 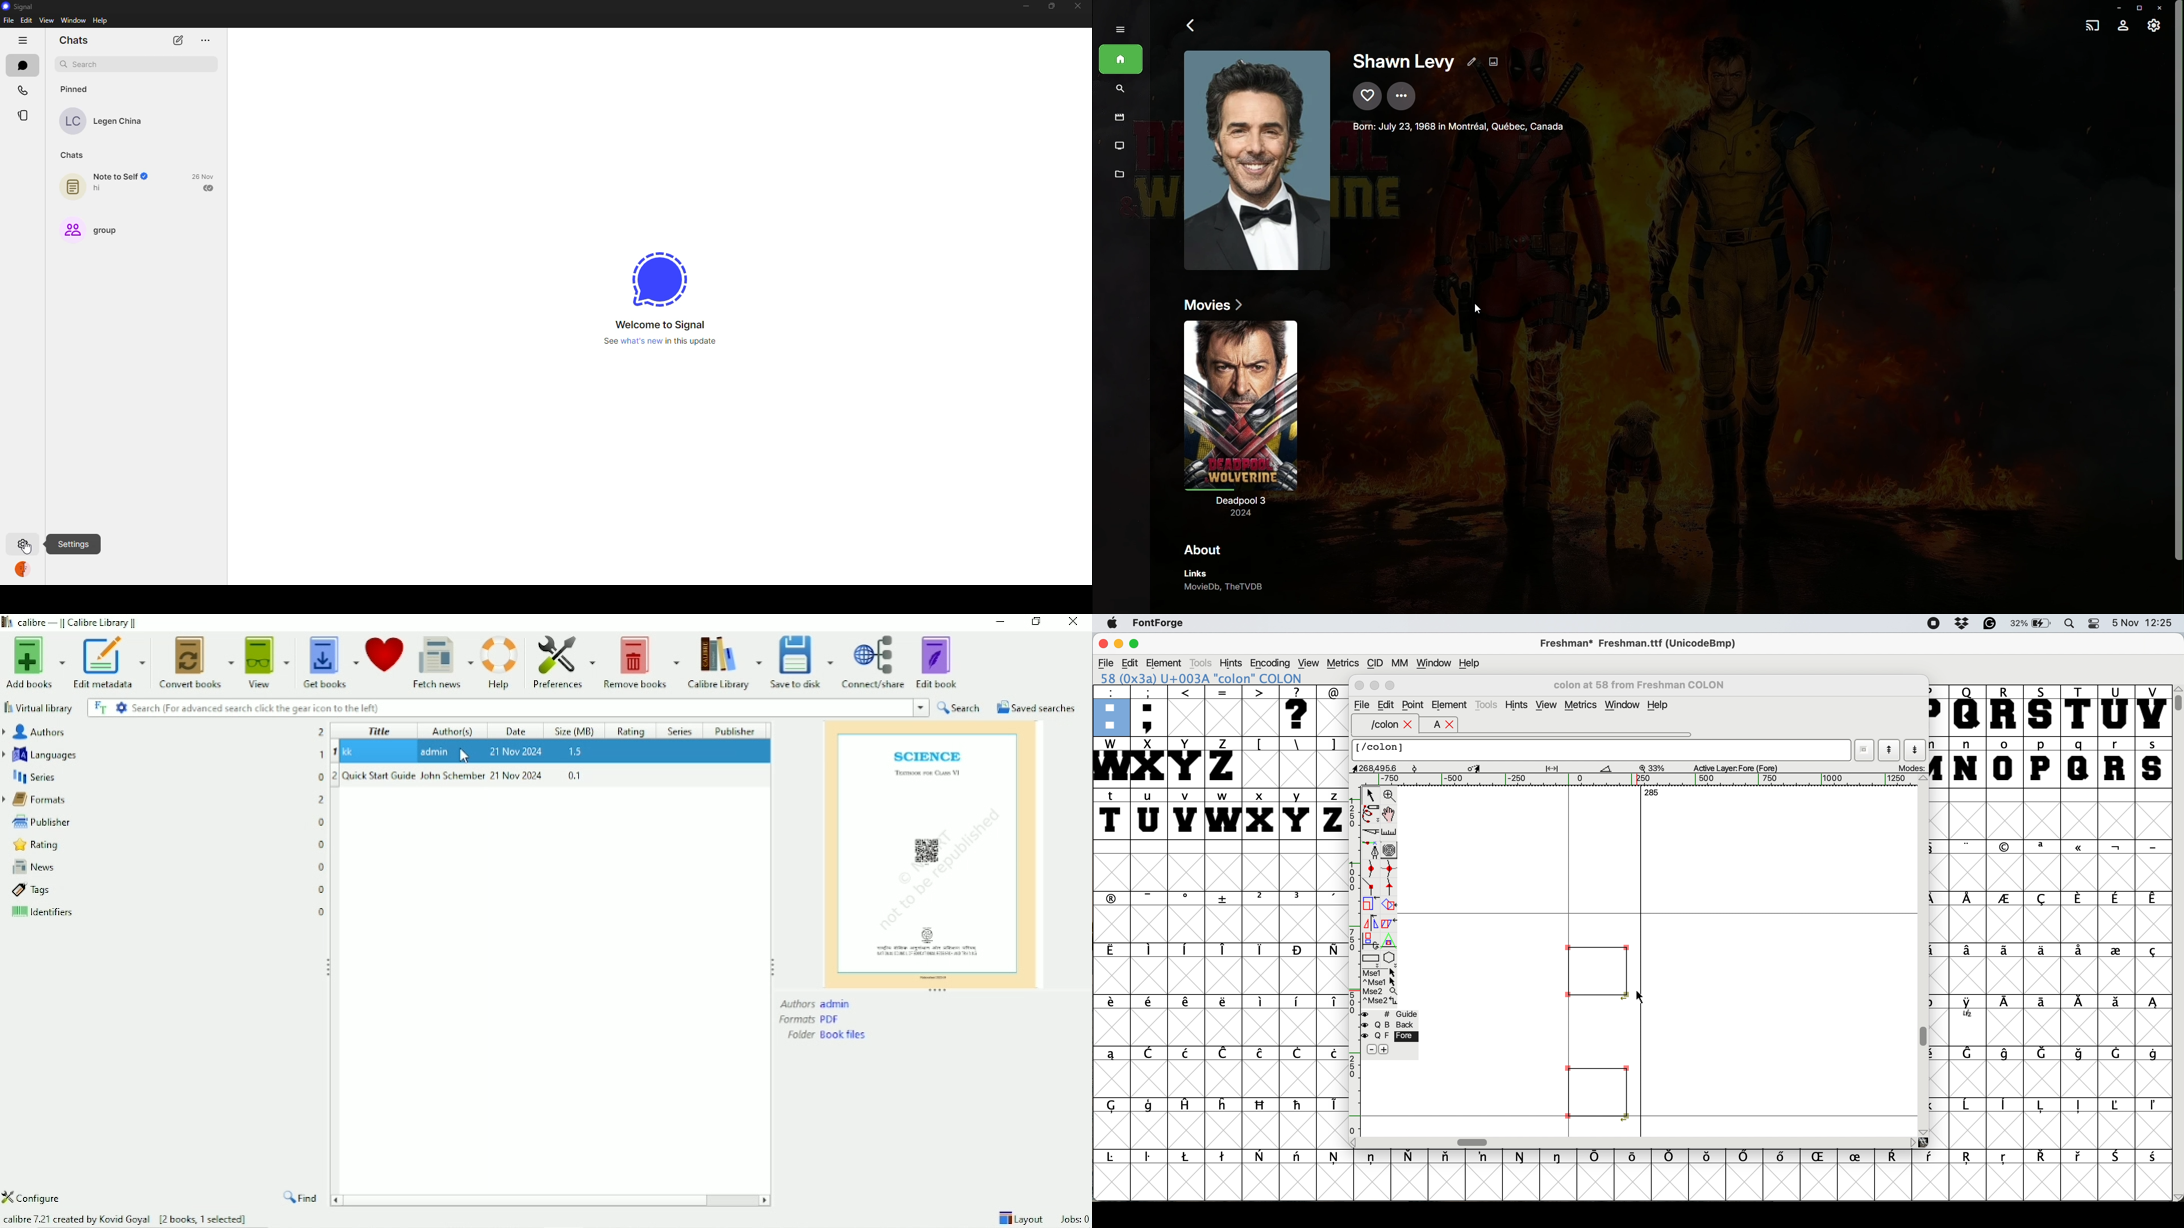 What do you see at coordinates (1642, 997) in the screenshot?
I see `cursor` at bounding box center [1642, 997].